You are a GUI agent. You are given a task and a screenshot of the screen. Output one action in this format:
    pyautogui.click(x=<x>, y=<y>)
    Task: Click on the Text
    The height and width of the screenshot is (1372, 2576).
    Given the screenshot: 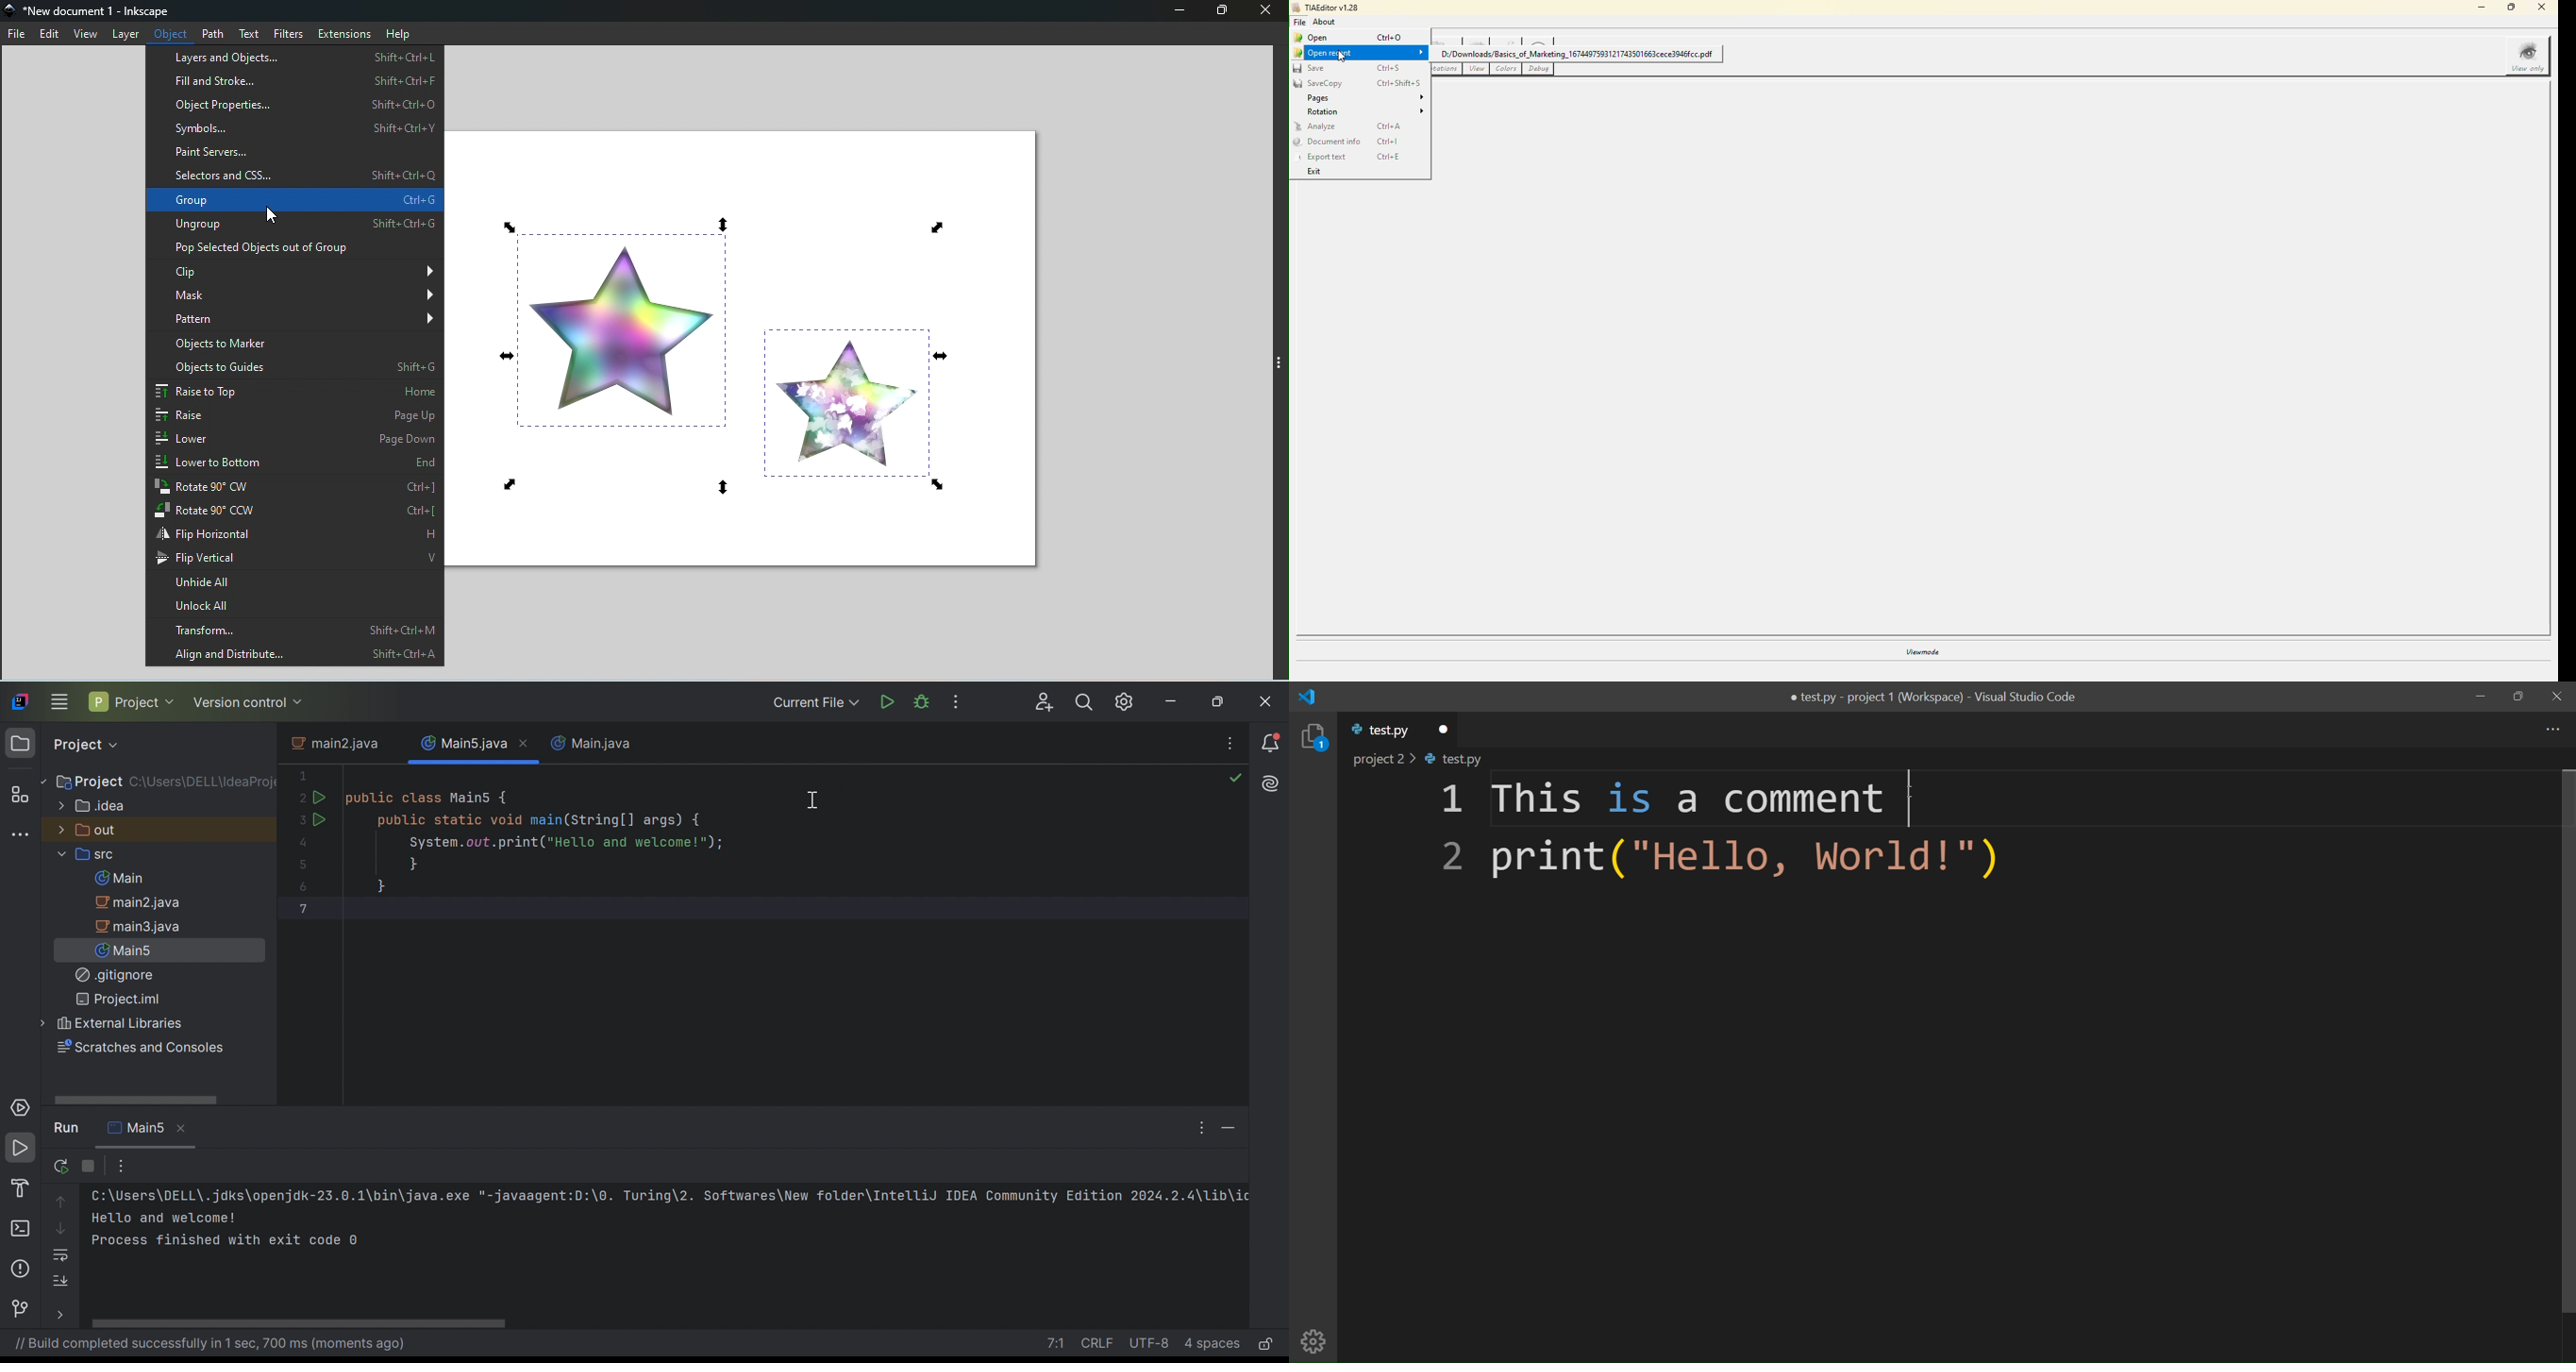 What is the action you would take?
    pyautogui.click(x=253, y=35)
    